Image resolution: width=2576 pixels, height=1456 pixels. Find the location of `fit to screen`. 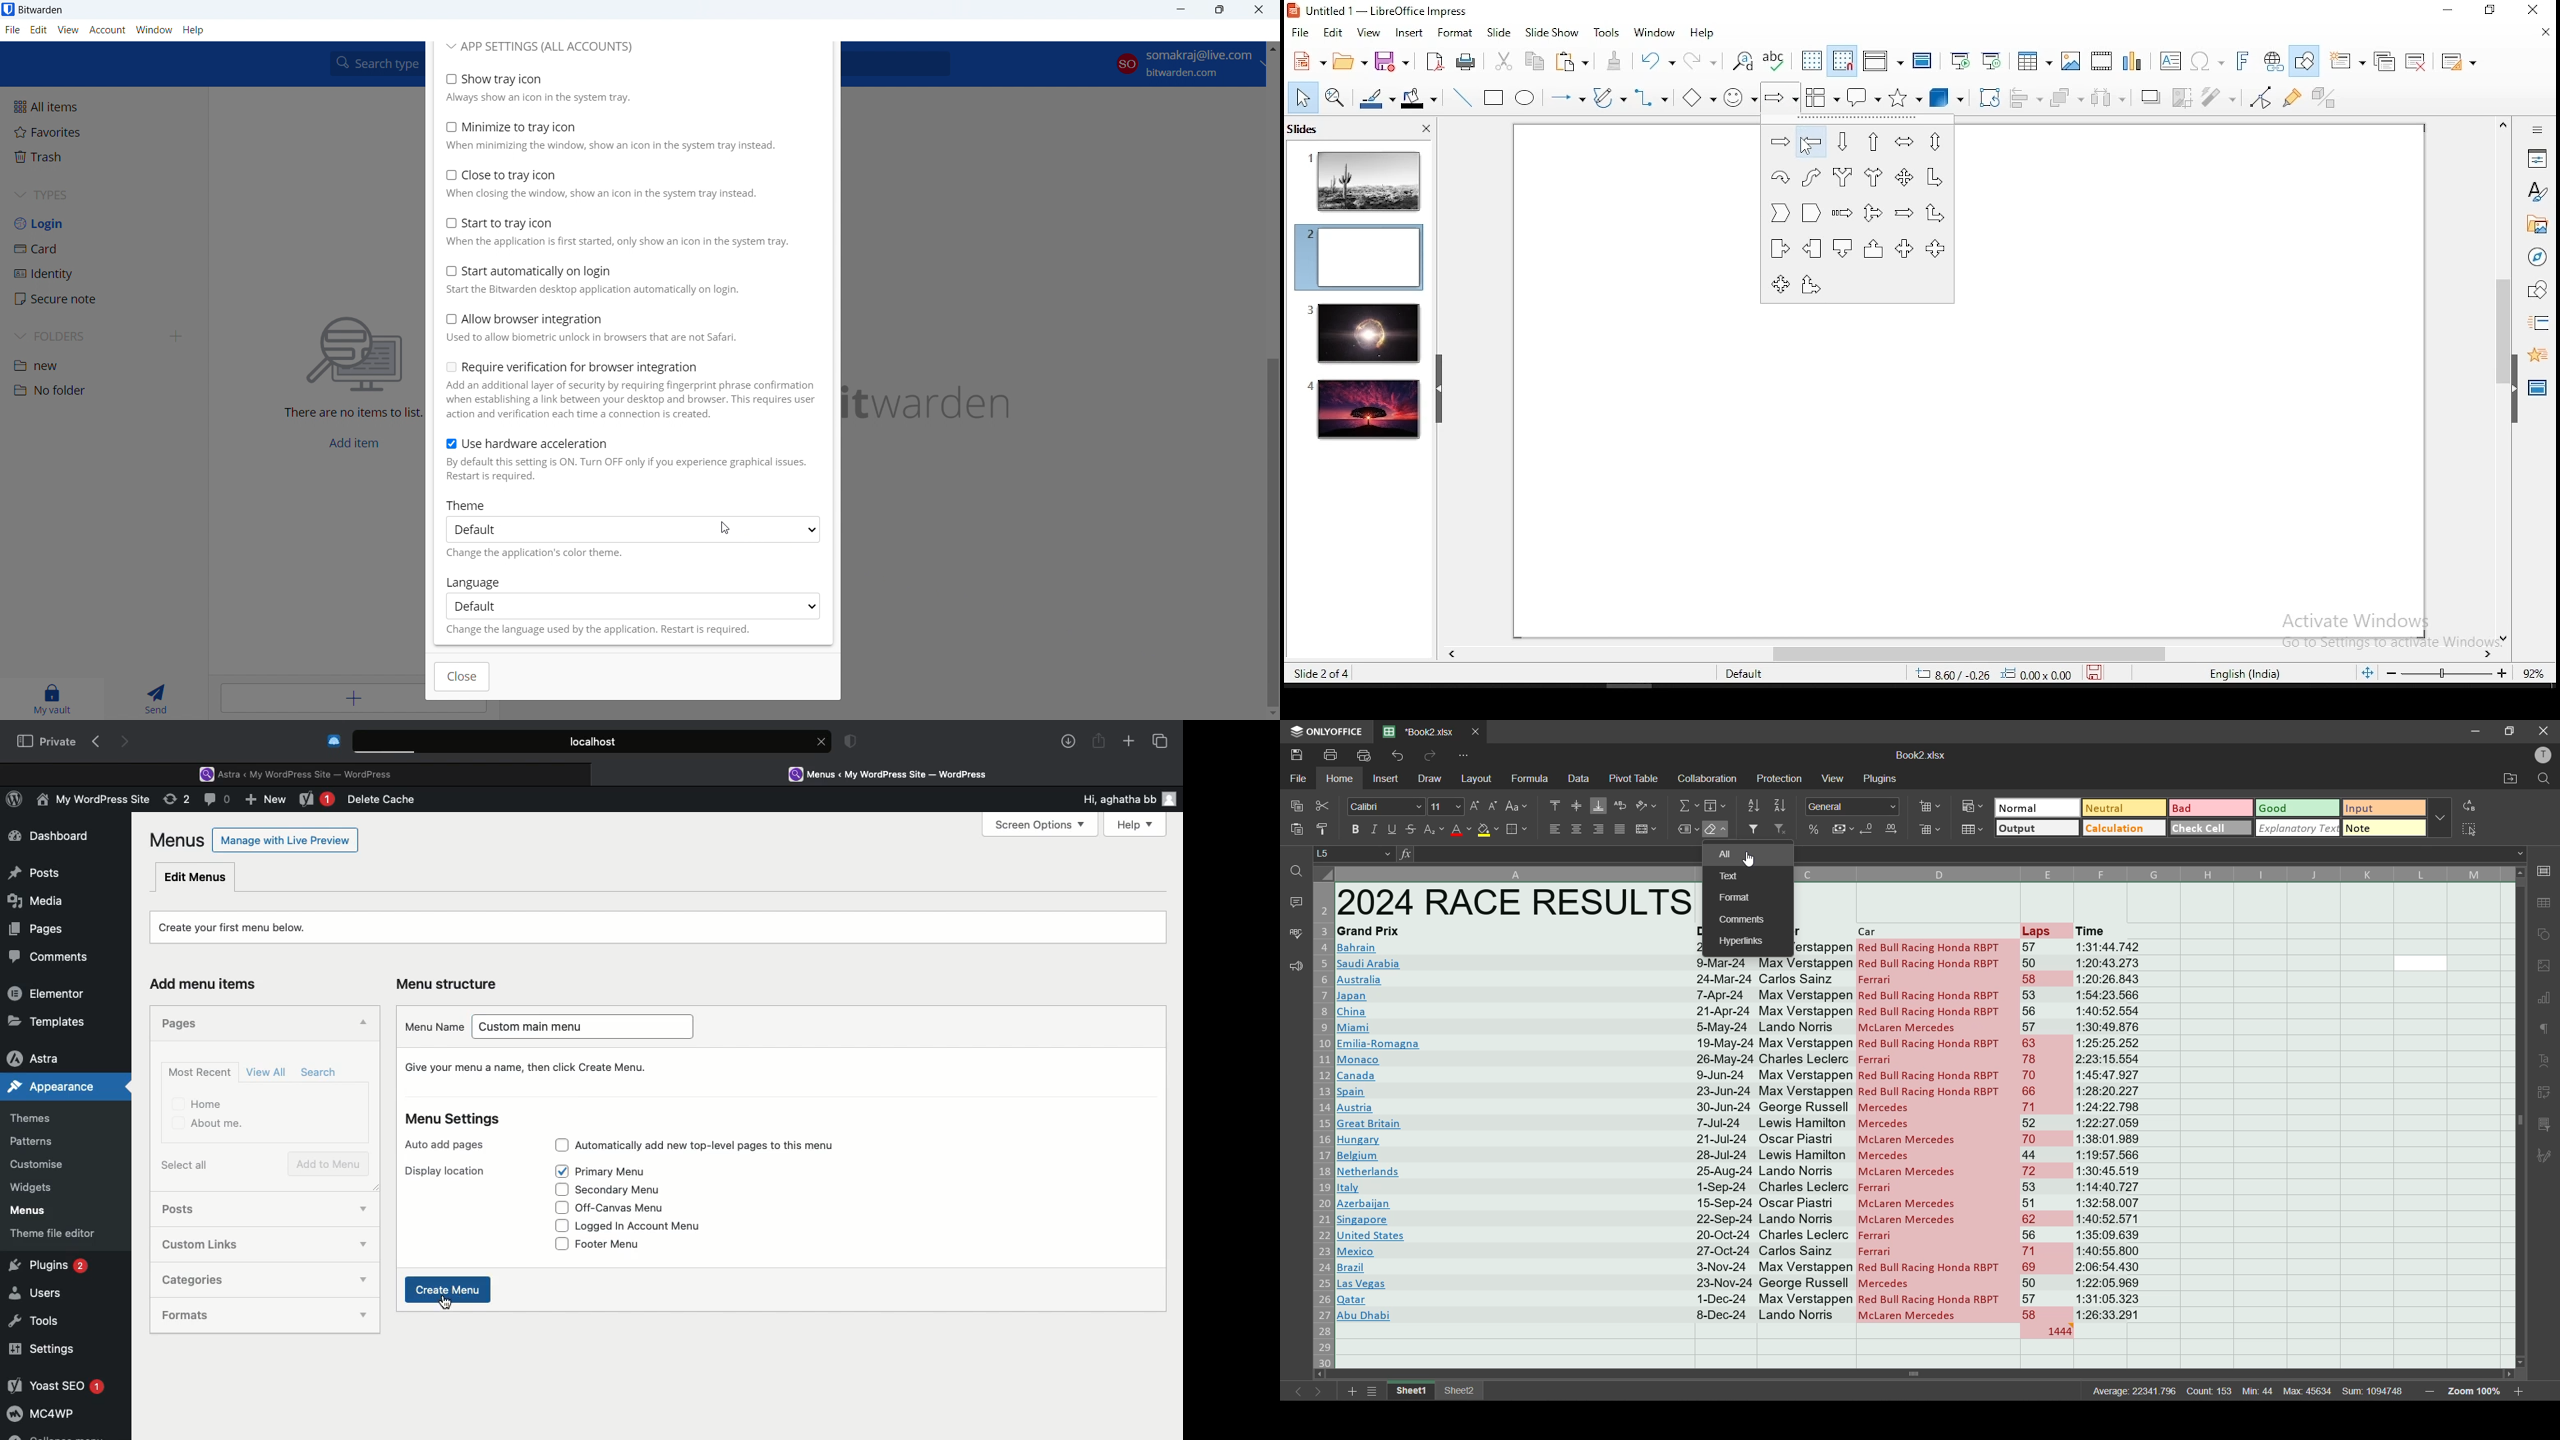

fit to screen is located at coordinates (2367, 674).